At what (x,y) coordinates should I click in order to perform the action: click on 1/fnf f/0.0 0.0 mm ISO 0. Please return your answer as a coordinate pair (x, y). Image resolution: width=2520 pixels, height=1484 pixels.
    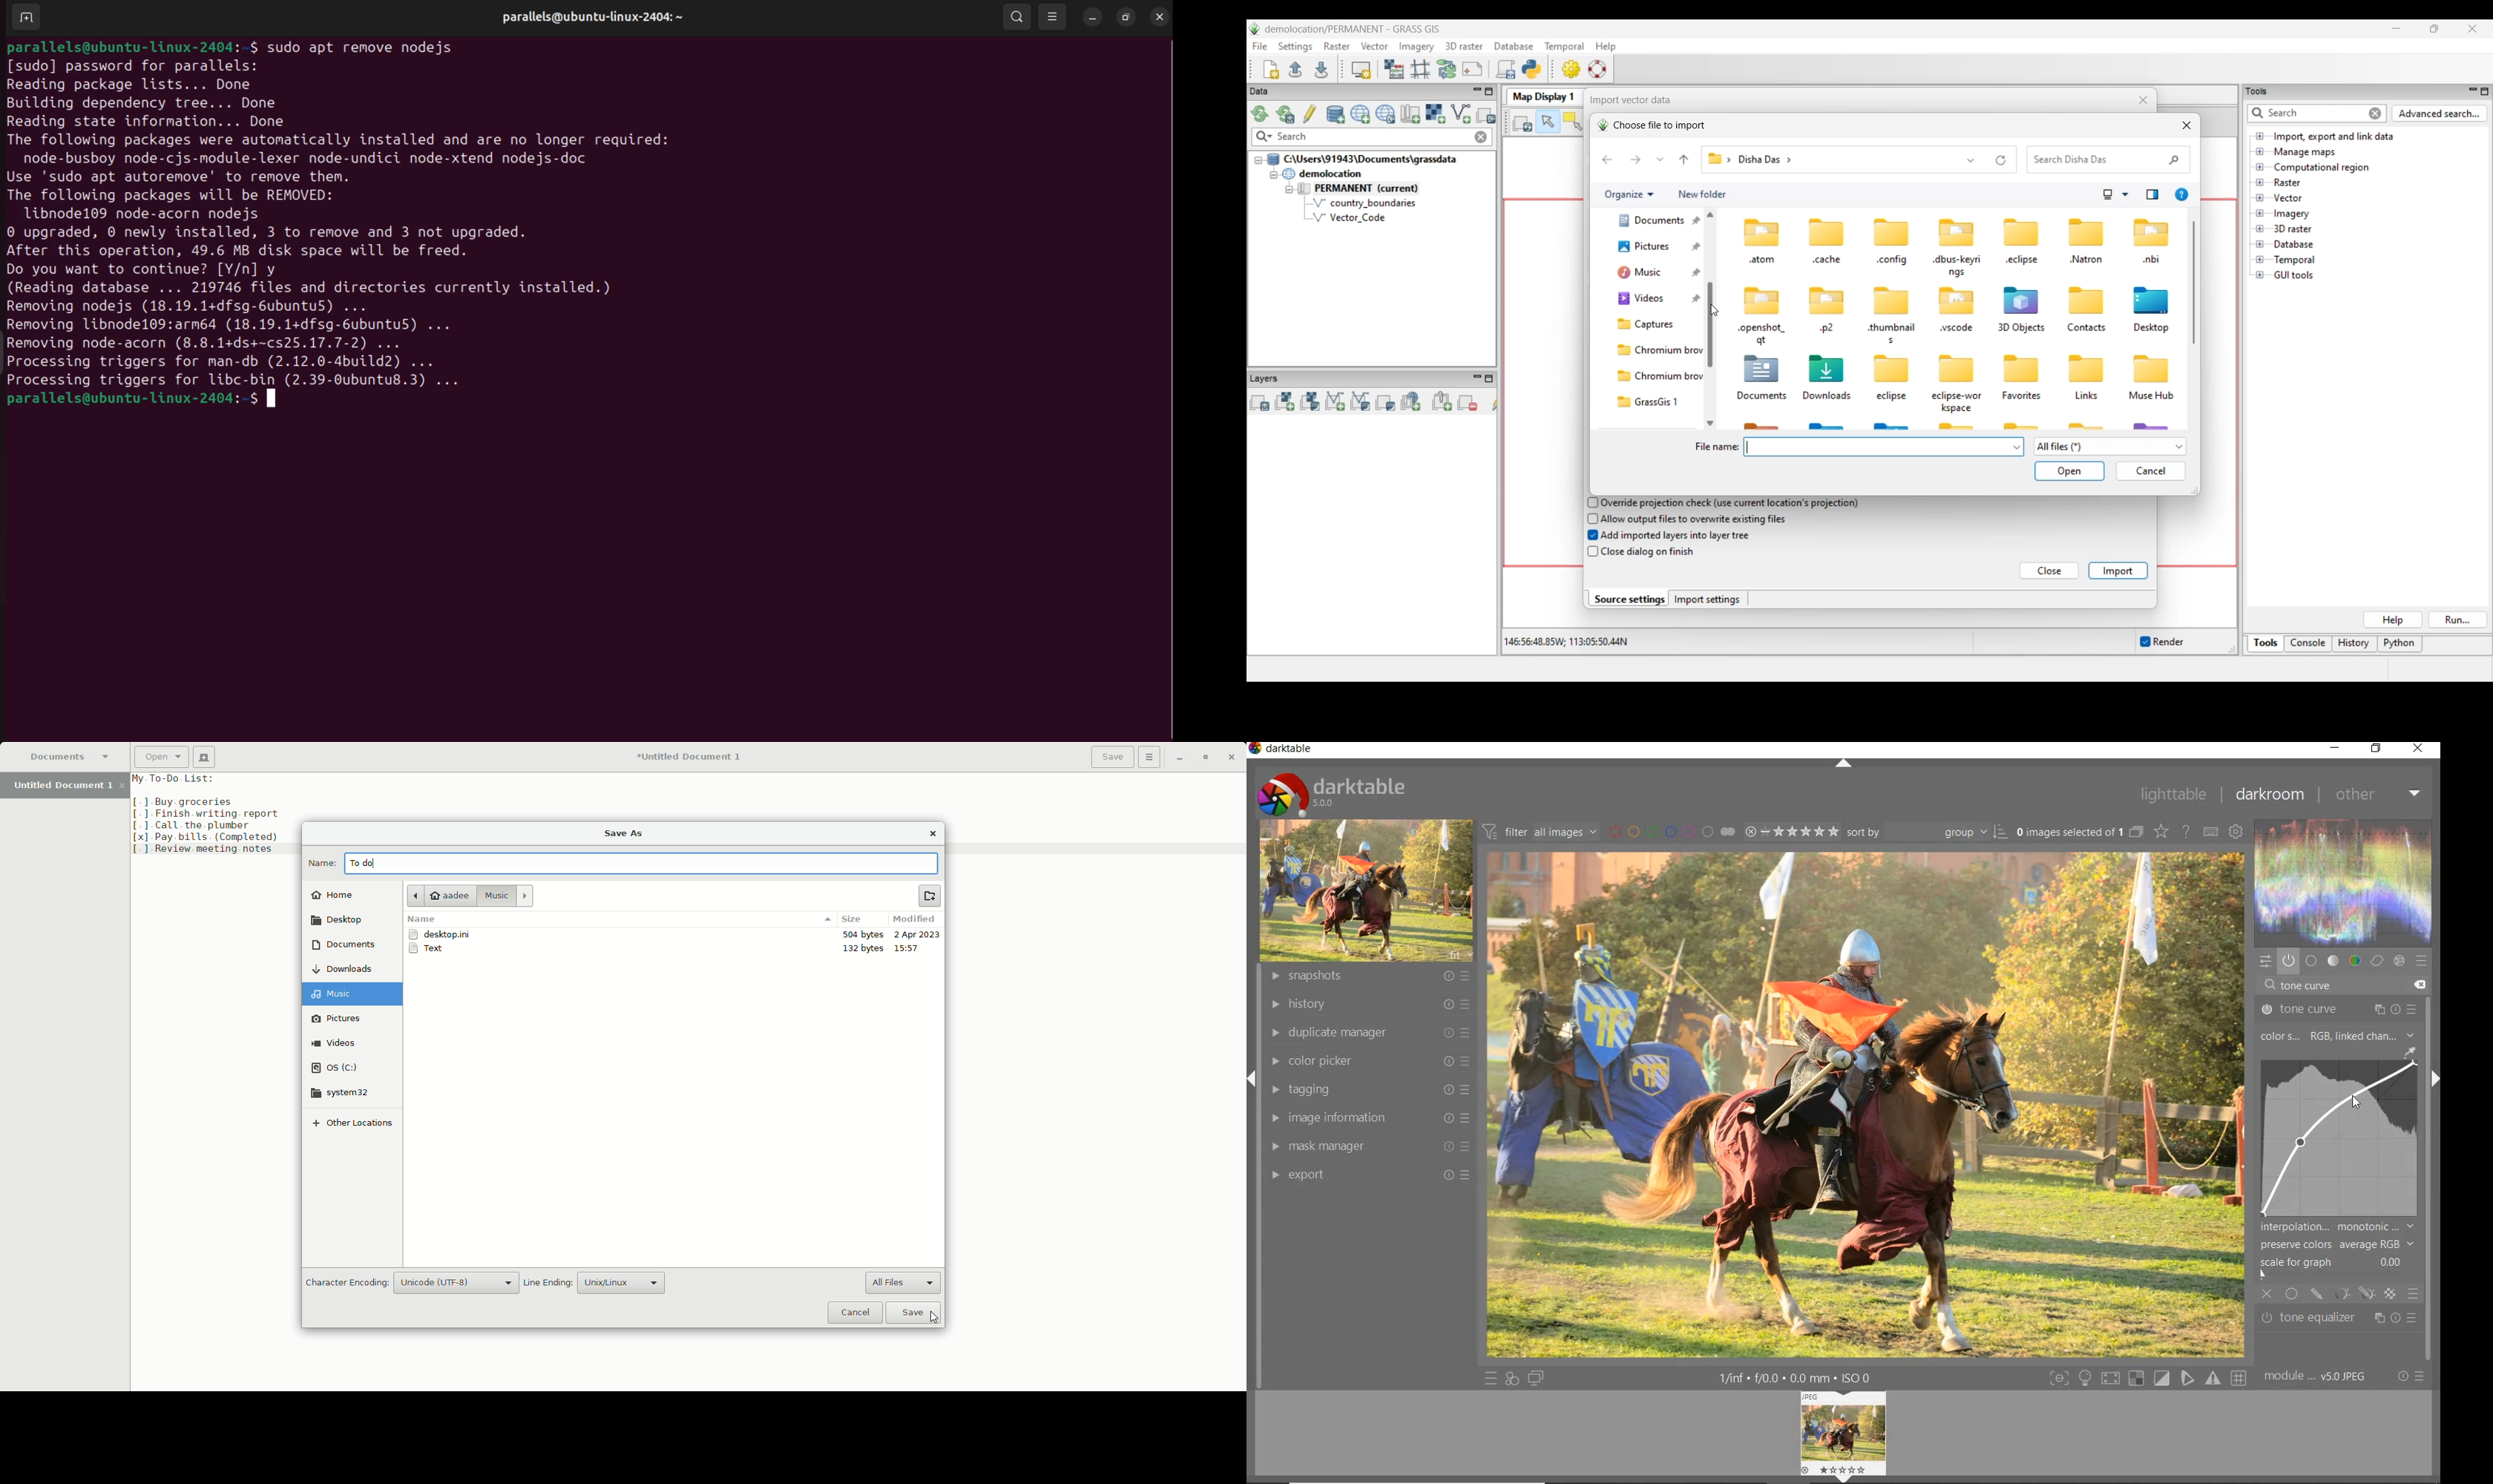
    Looking at the image, I should click on (1801, 1377).